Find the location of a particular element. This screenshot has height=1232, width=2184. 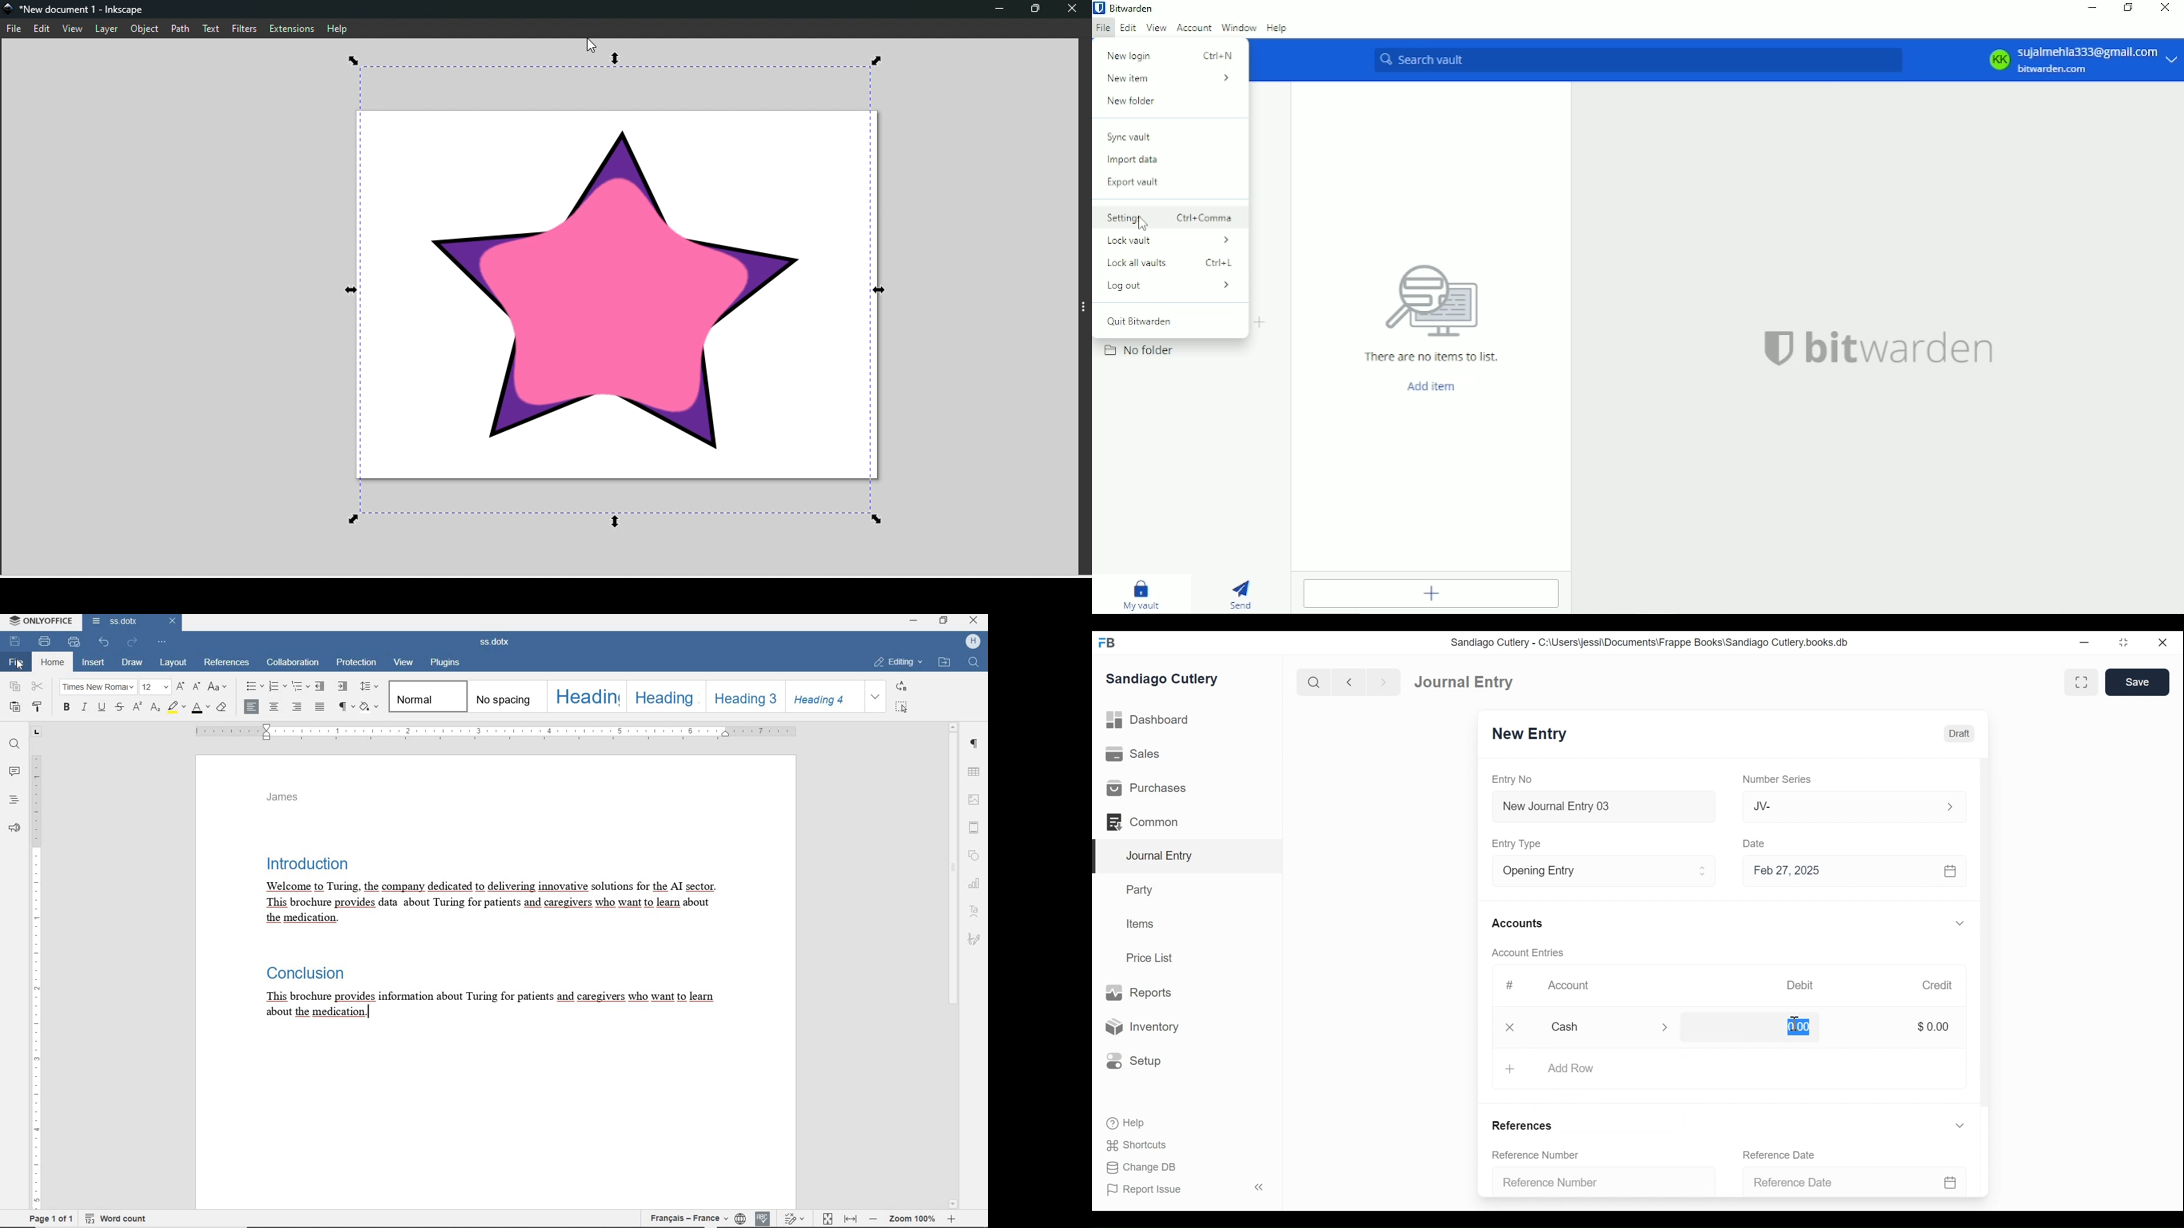

Close is located at coordinates (2166, 9).